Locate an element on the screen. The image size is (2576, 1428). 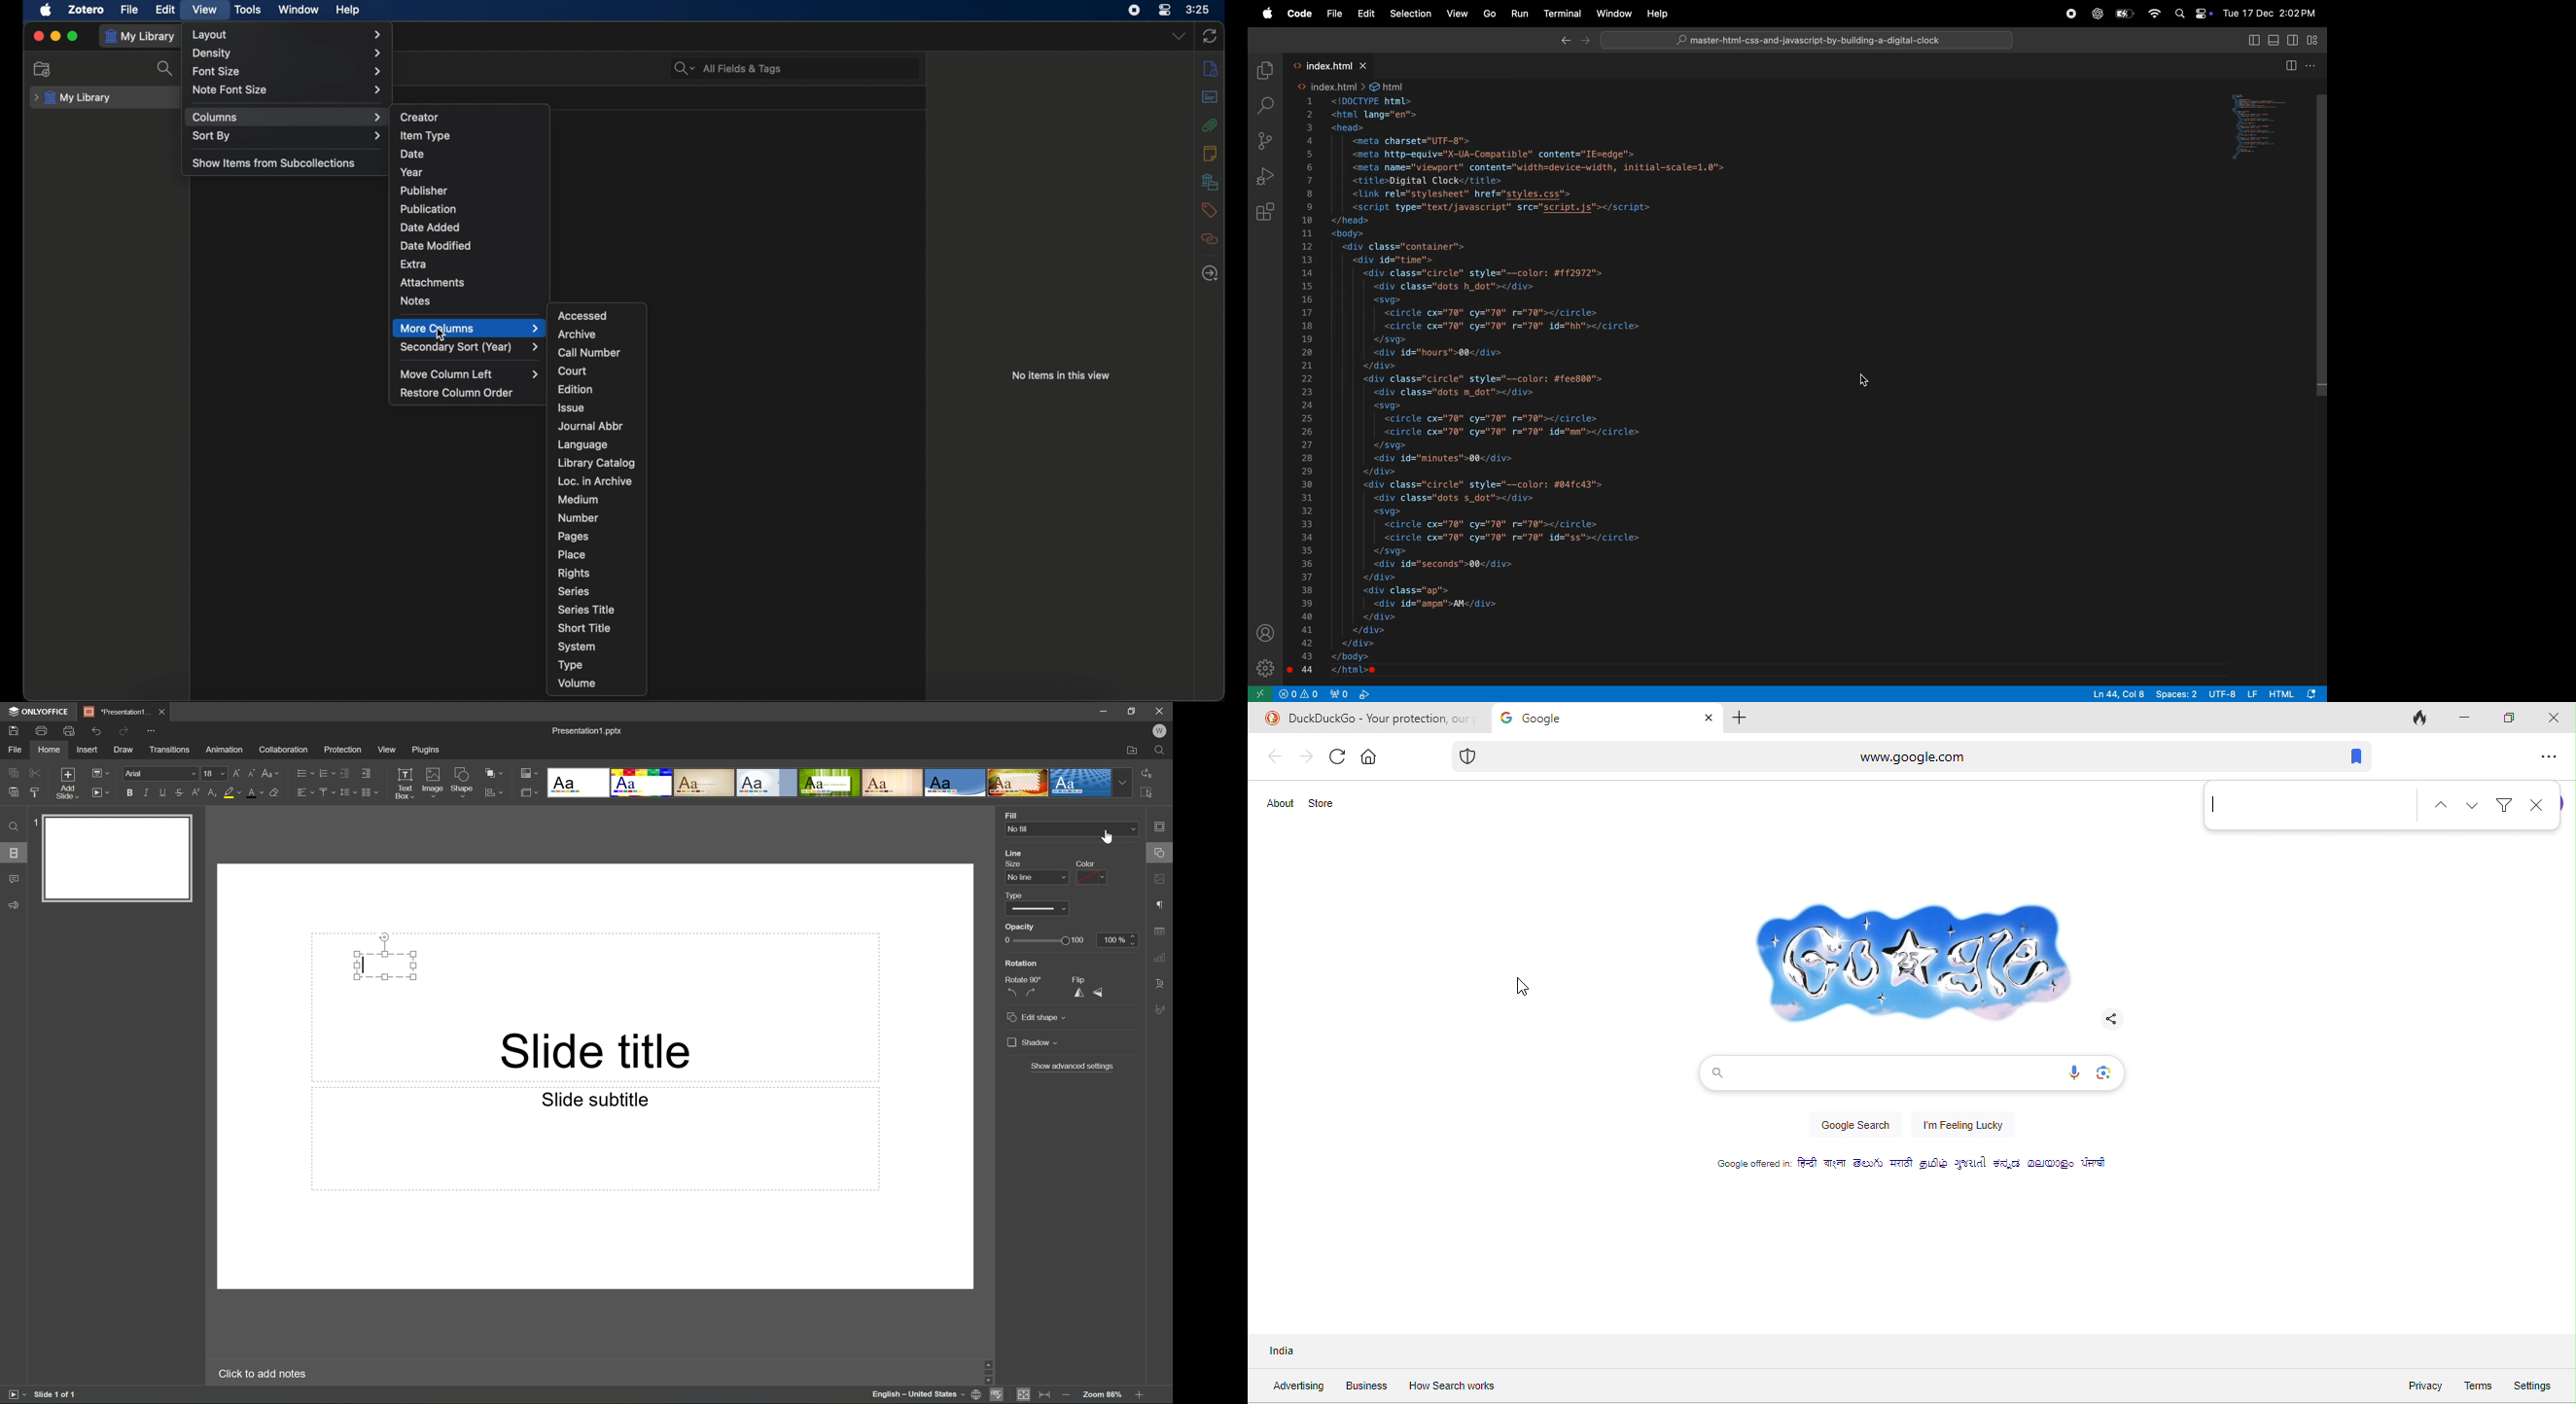
Type of slides is located at coordinates (830, 783).